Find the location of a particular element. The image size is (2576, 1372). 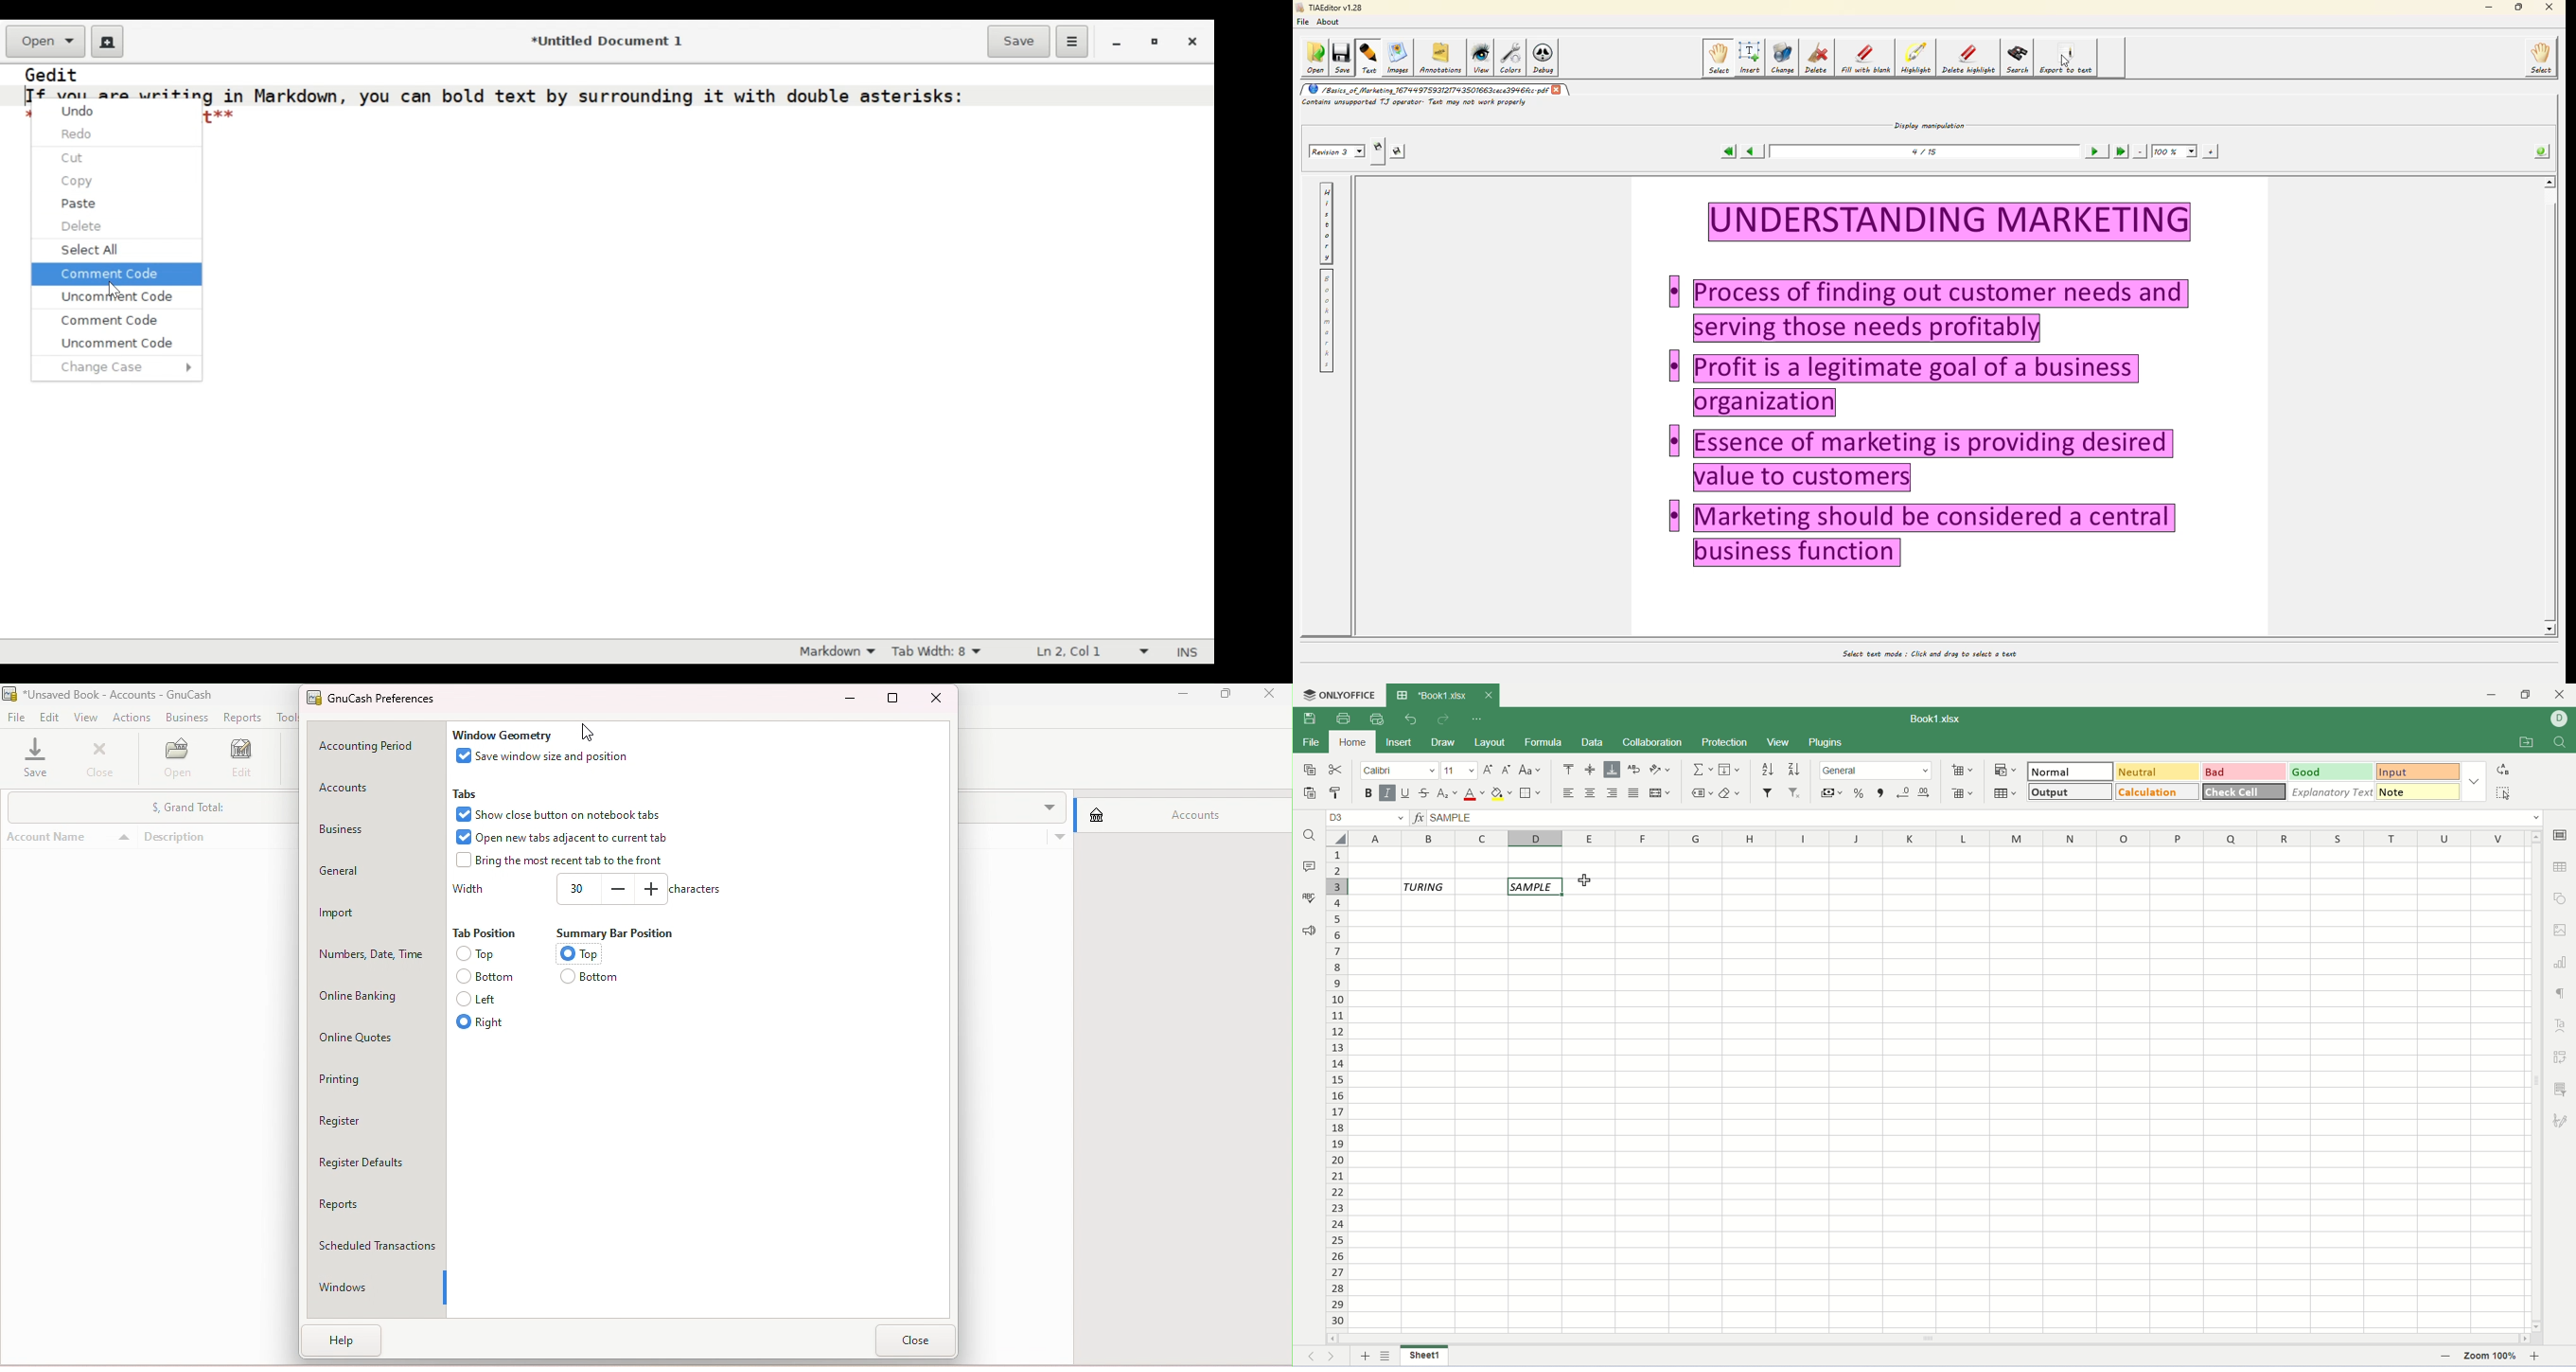

align center is located at coordinates (1590, 793).